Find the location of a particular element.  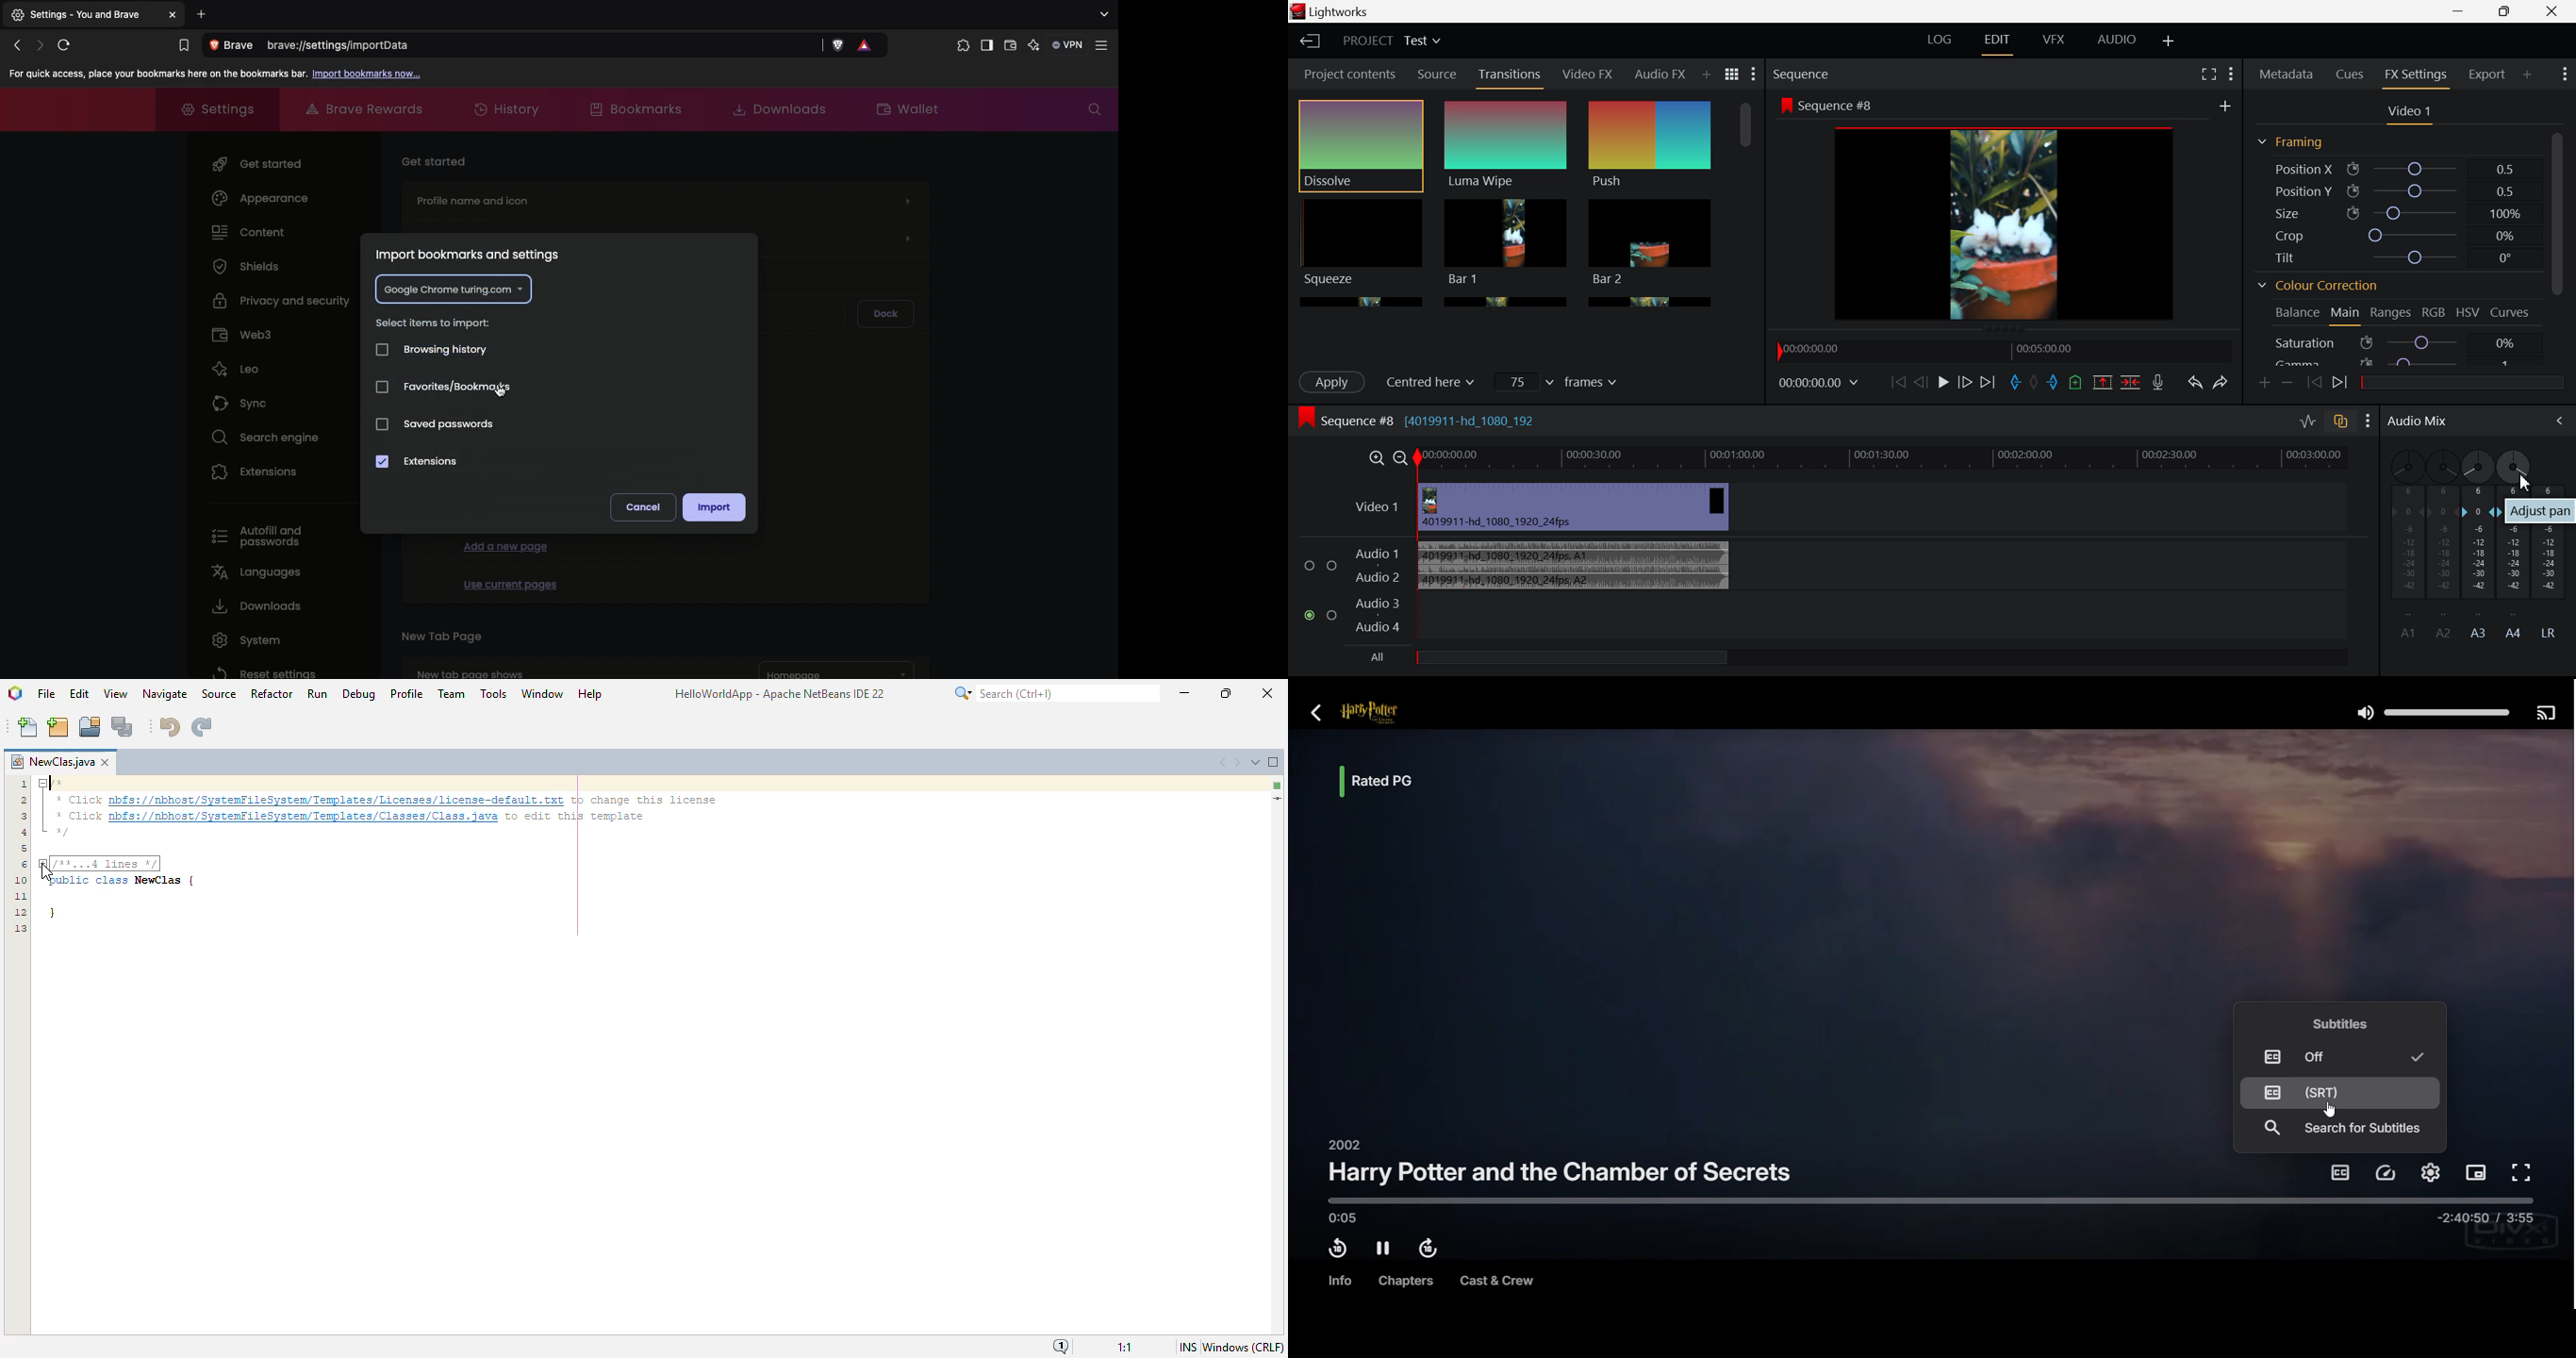

Position Y is located at coordinates (2396, 189).